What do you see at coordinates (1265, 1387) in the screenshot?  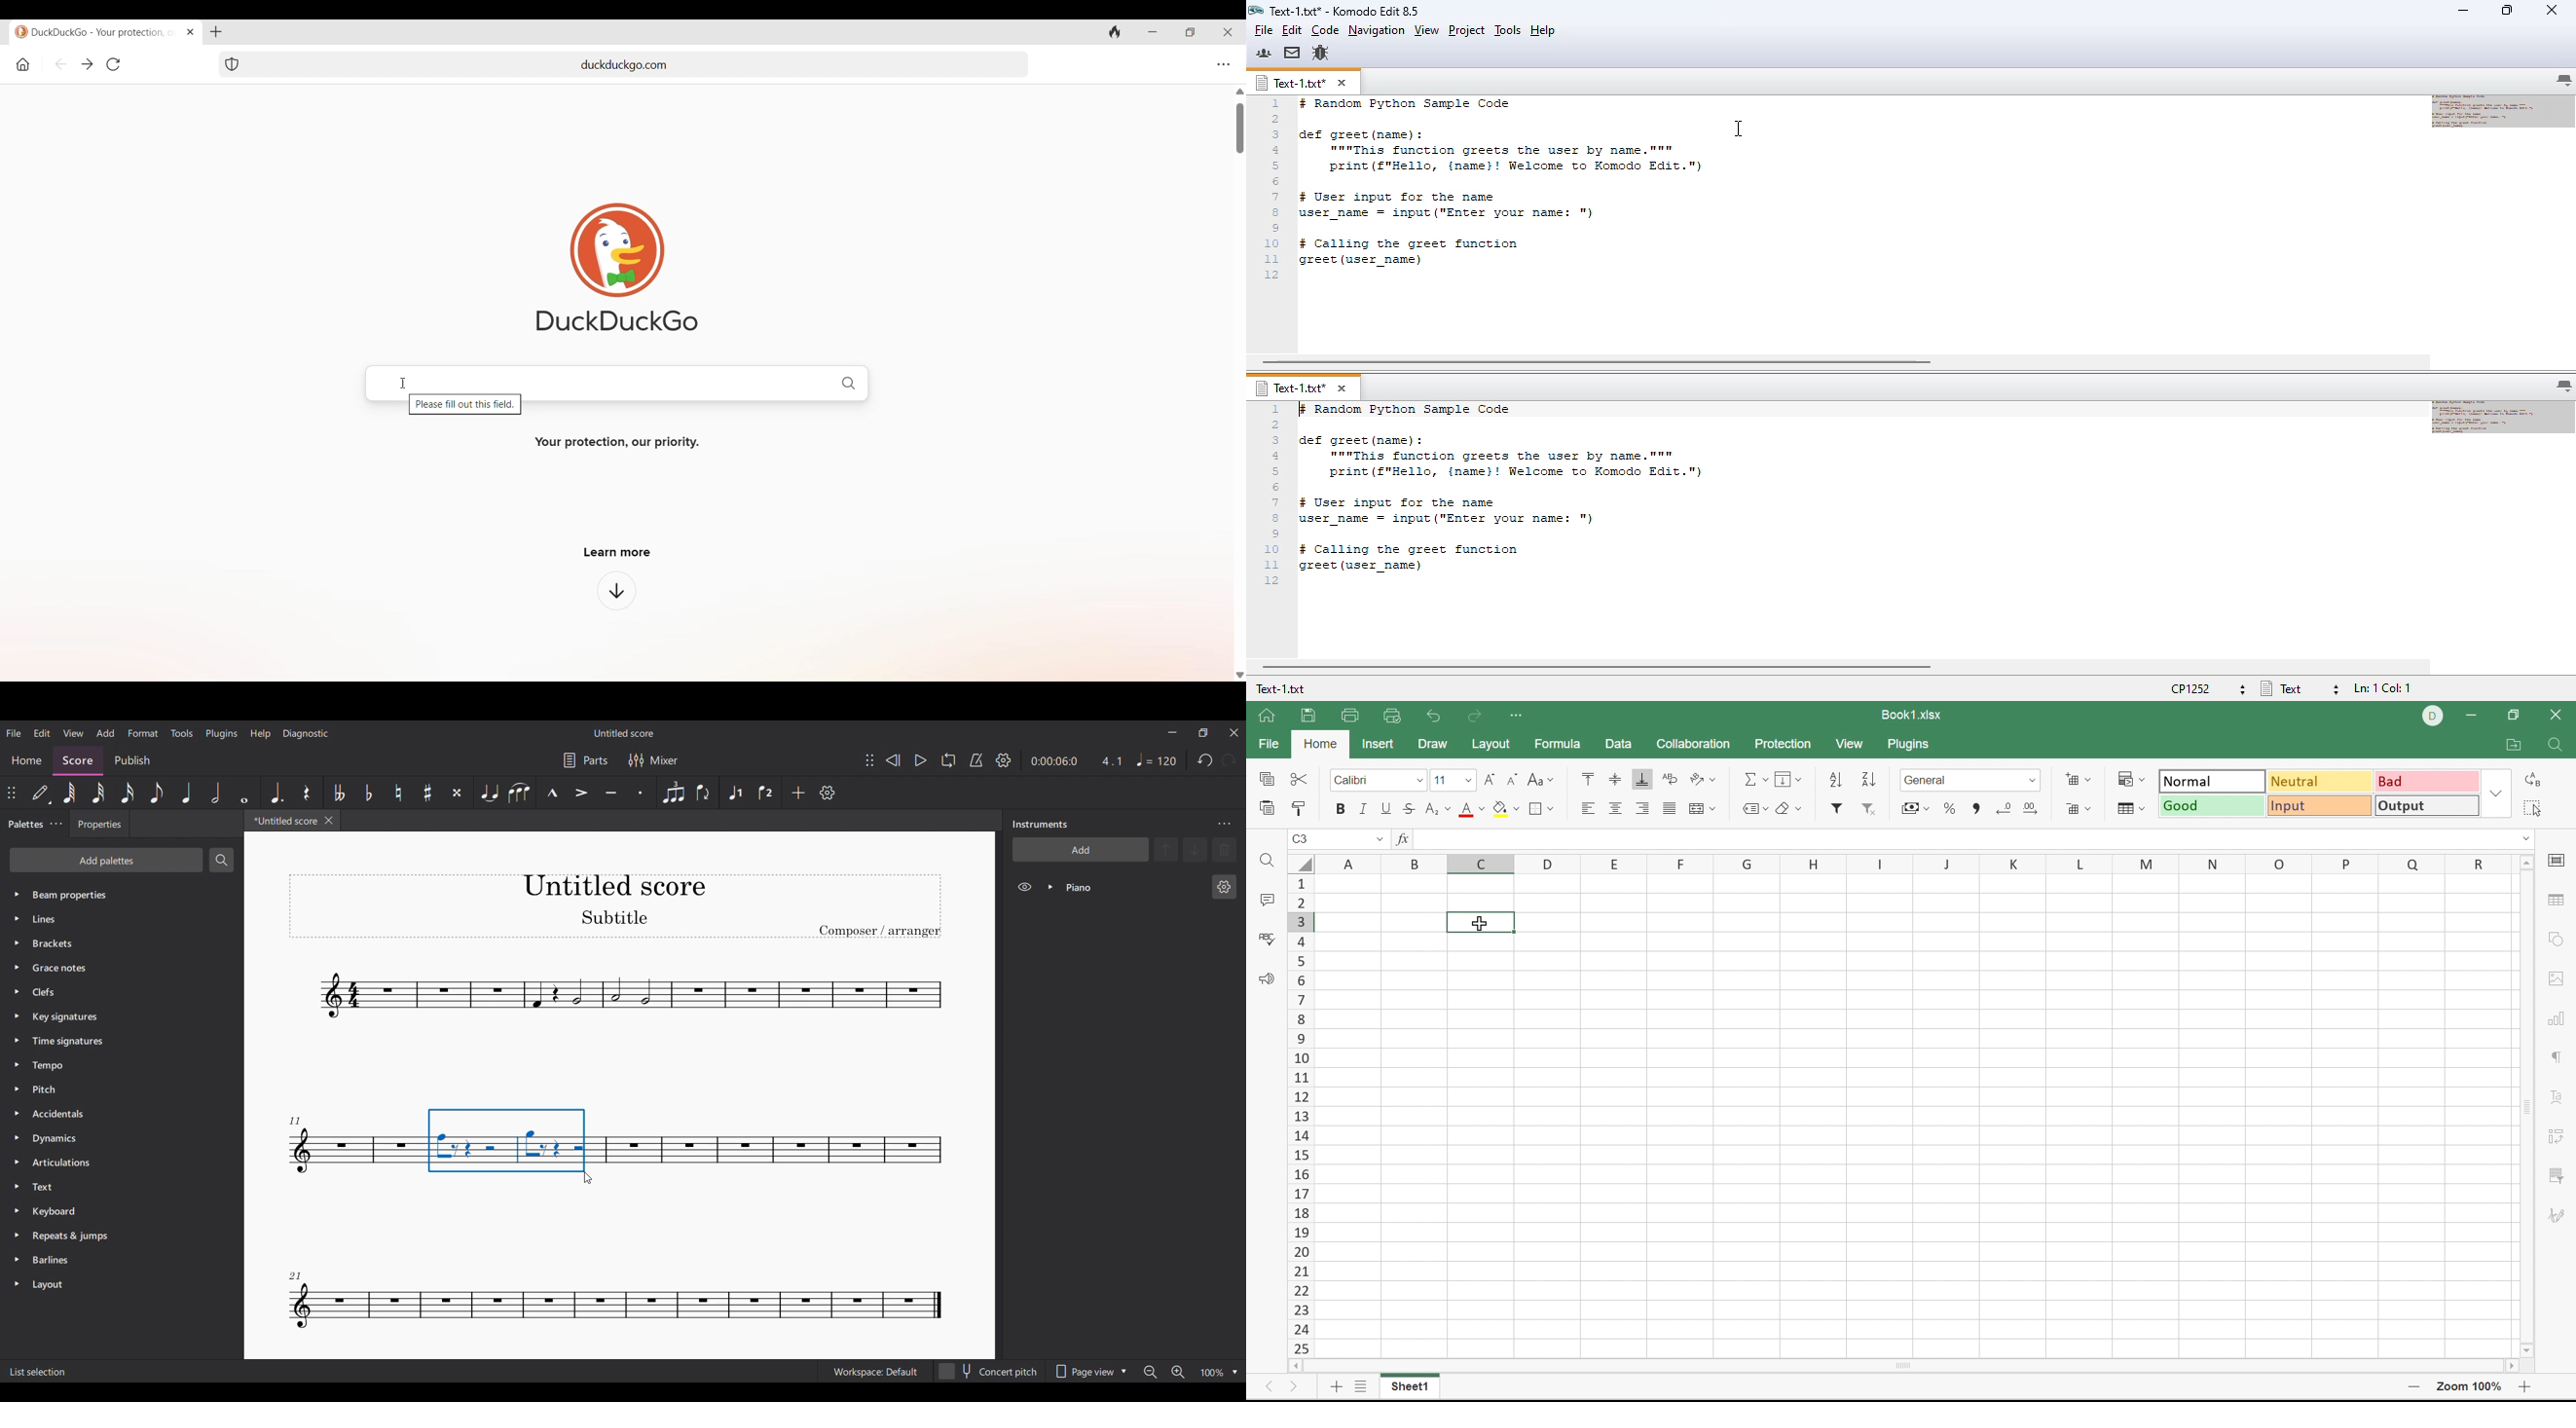 I see `Previous` at bounding box center [1265, 1387].